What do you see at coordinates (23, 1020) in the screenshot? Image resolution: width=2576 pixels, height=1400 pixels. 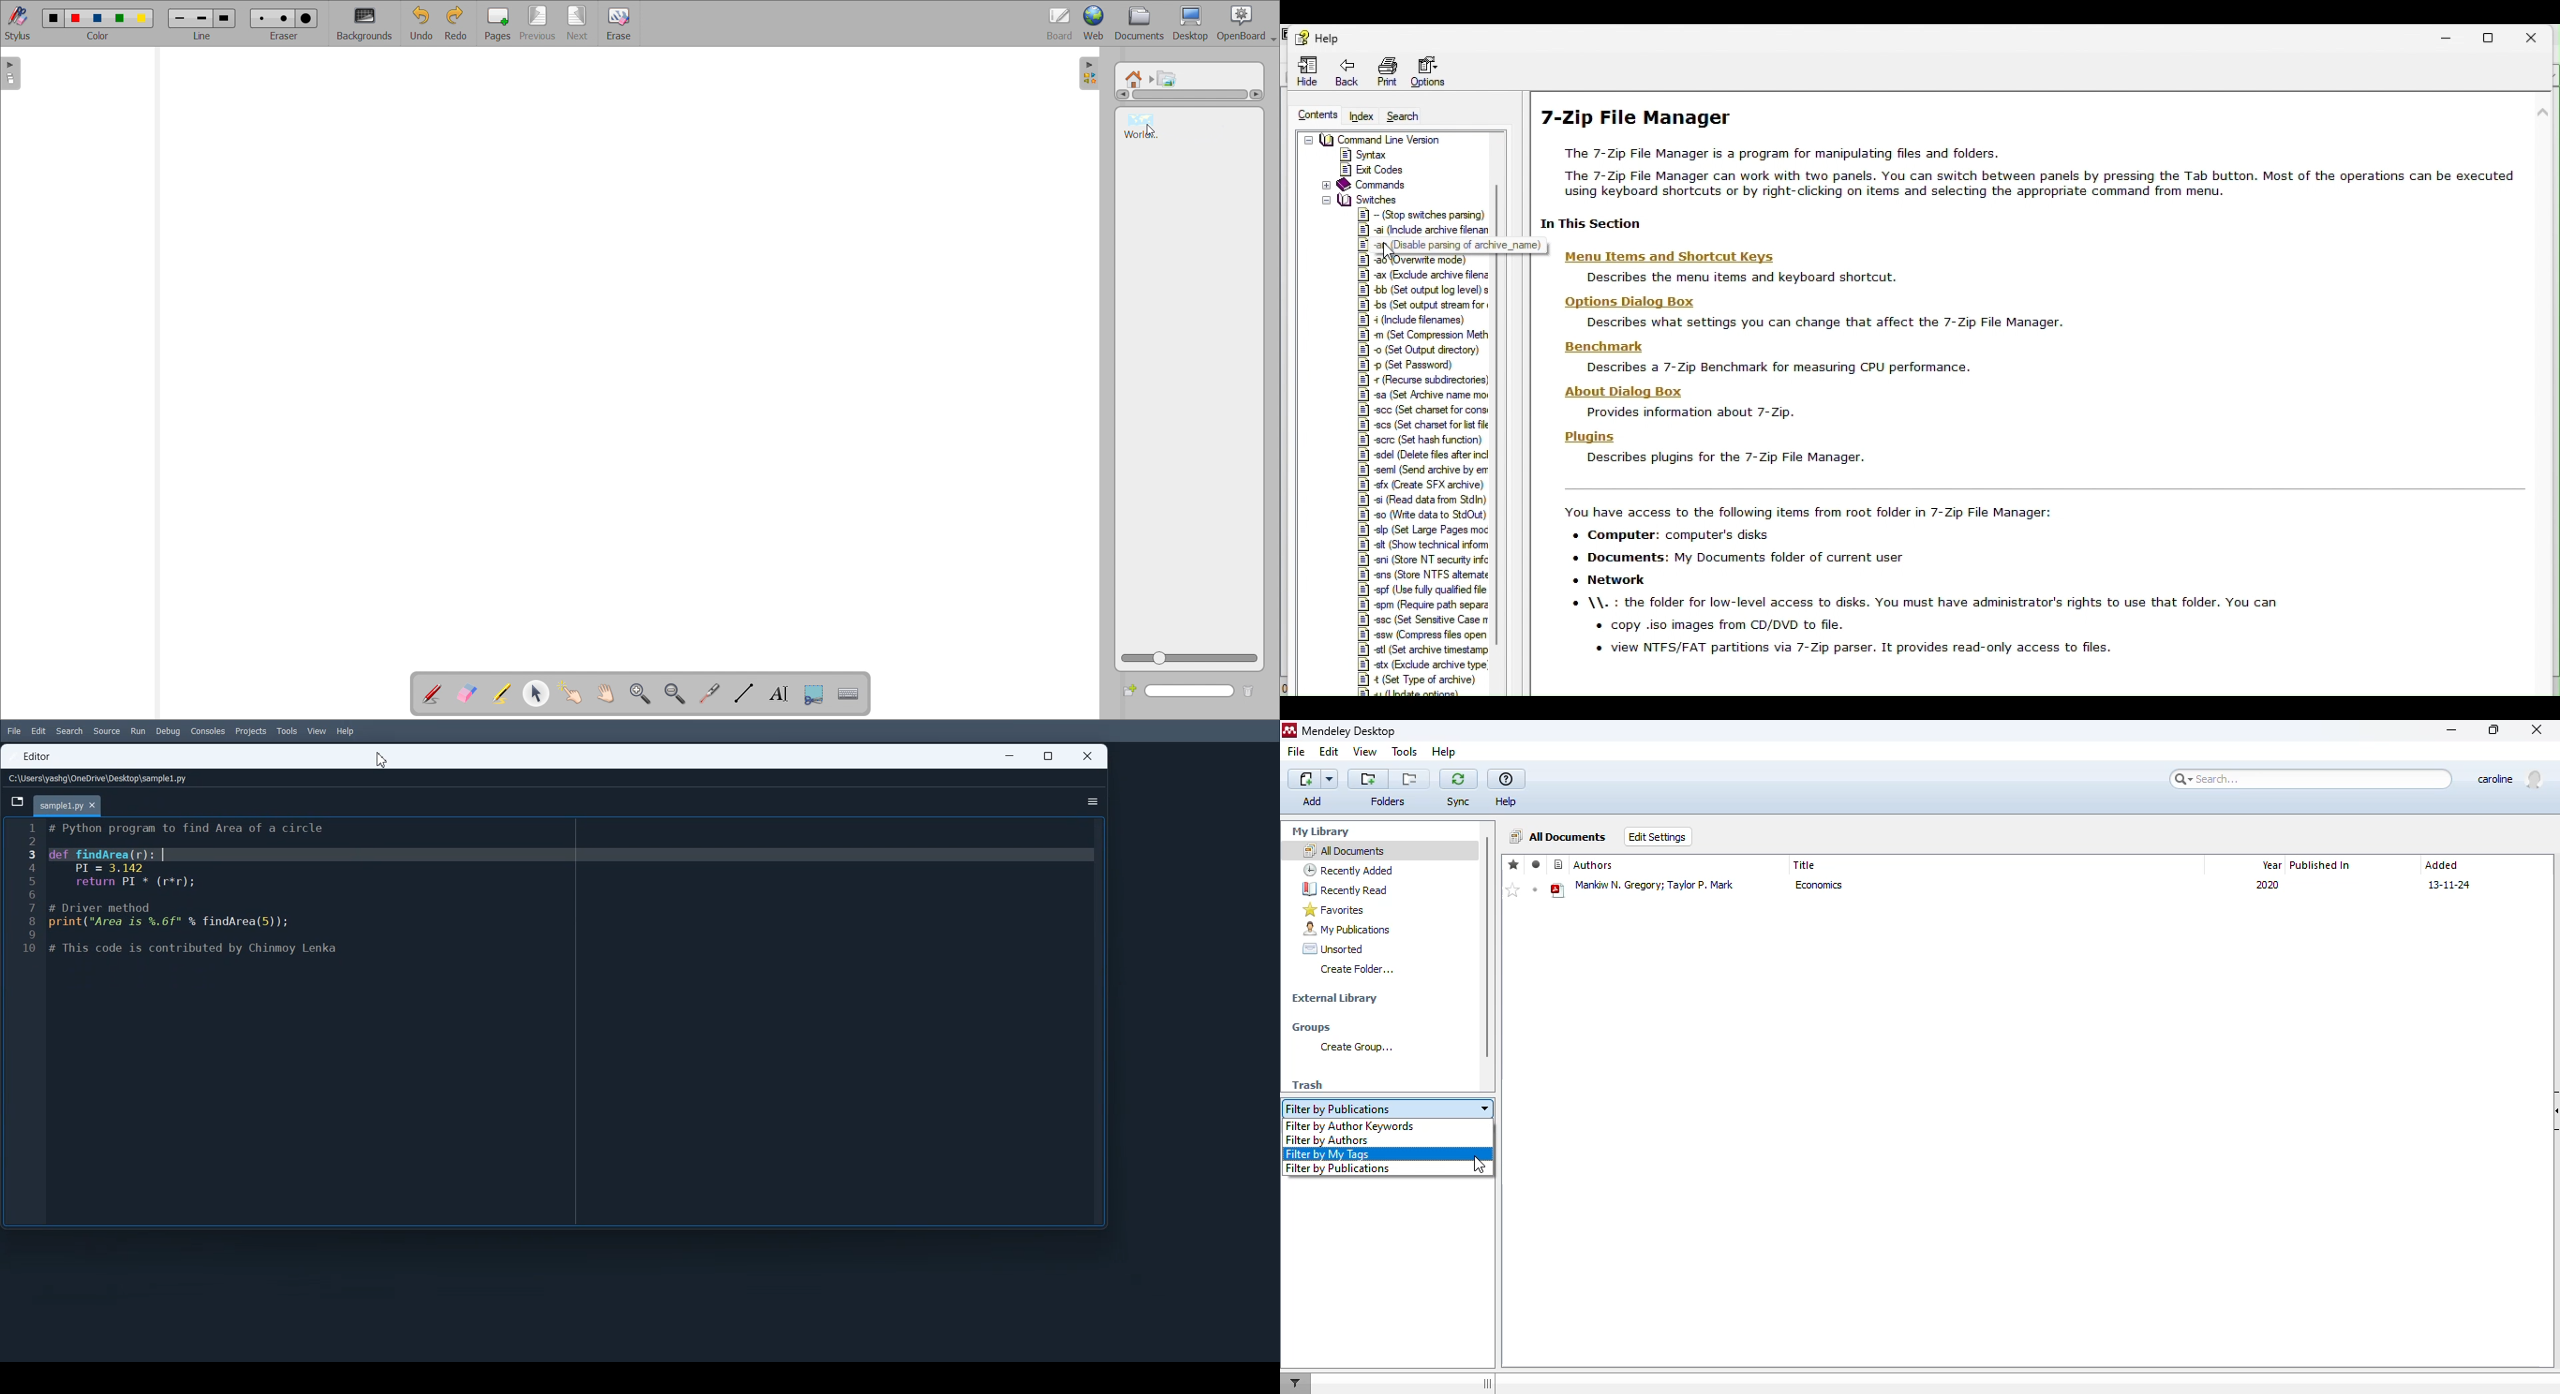 I see `Line number` at bounding box center [23, 1020].